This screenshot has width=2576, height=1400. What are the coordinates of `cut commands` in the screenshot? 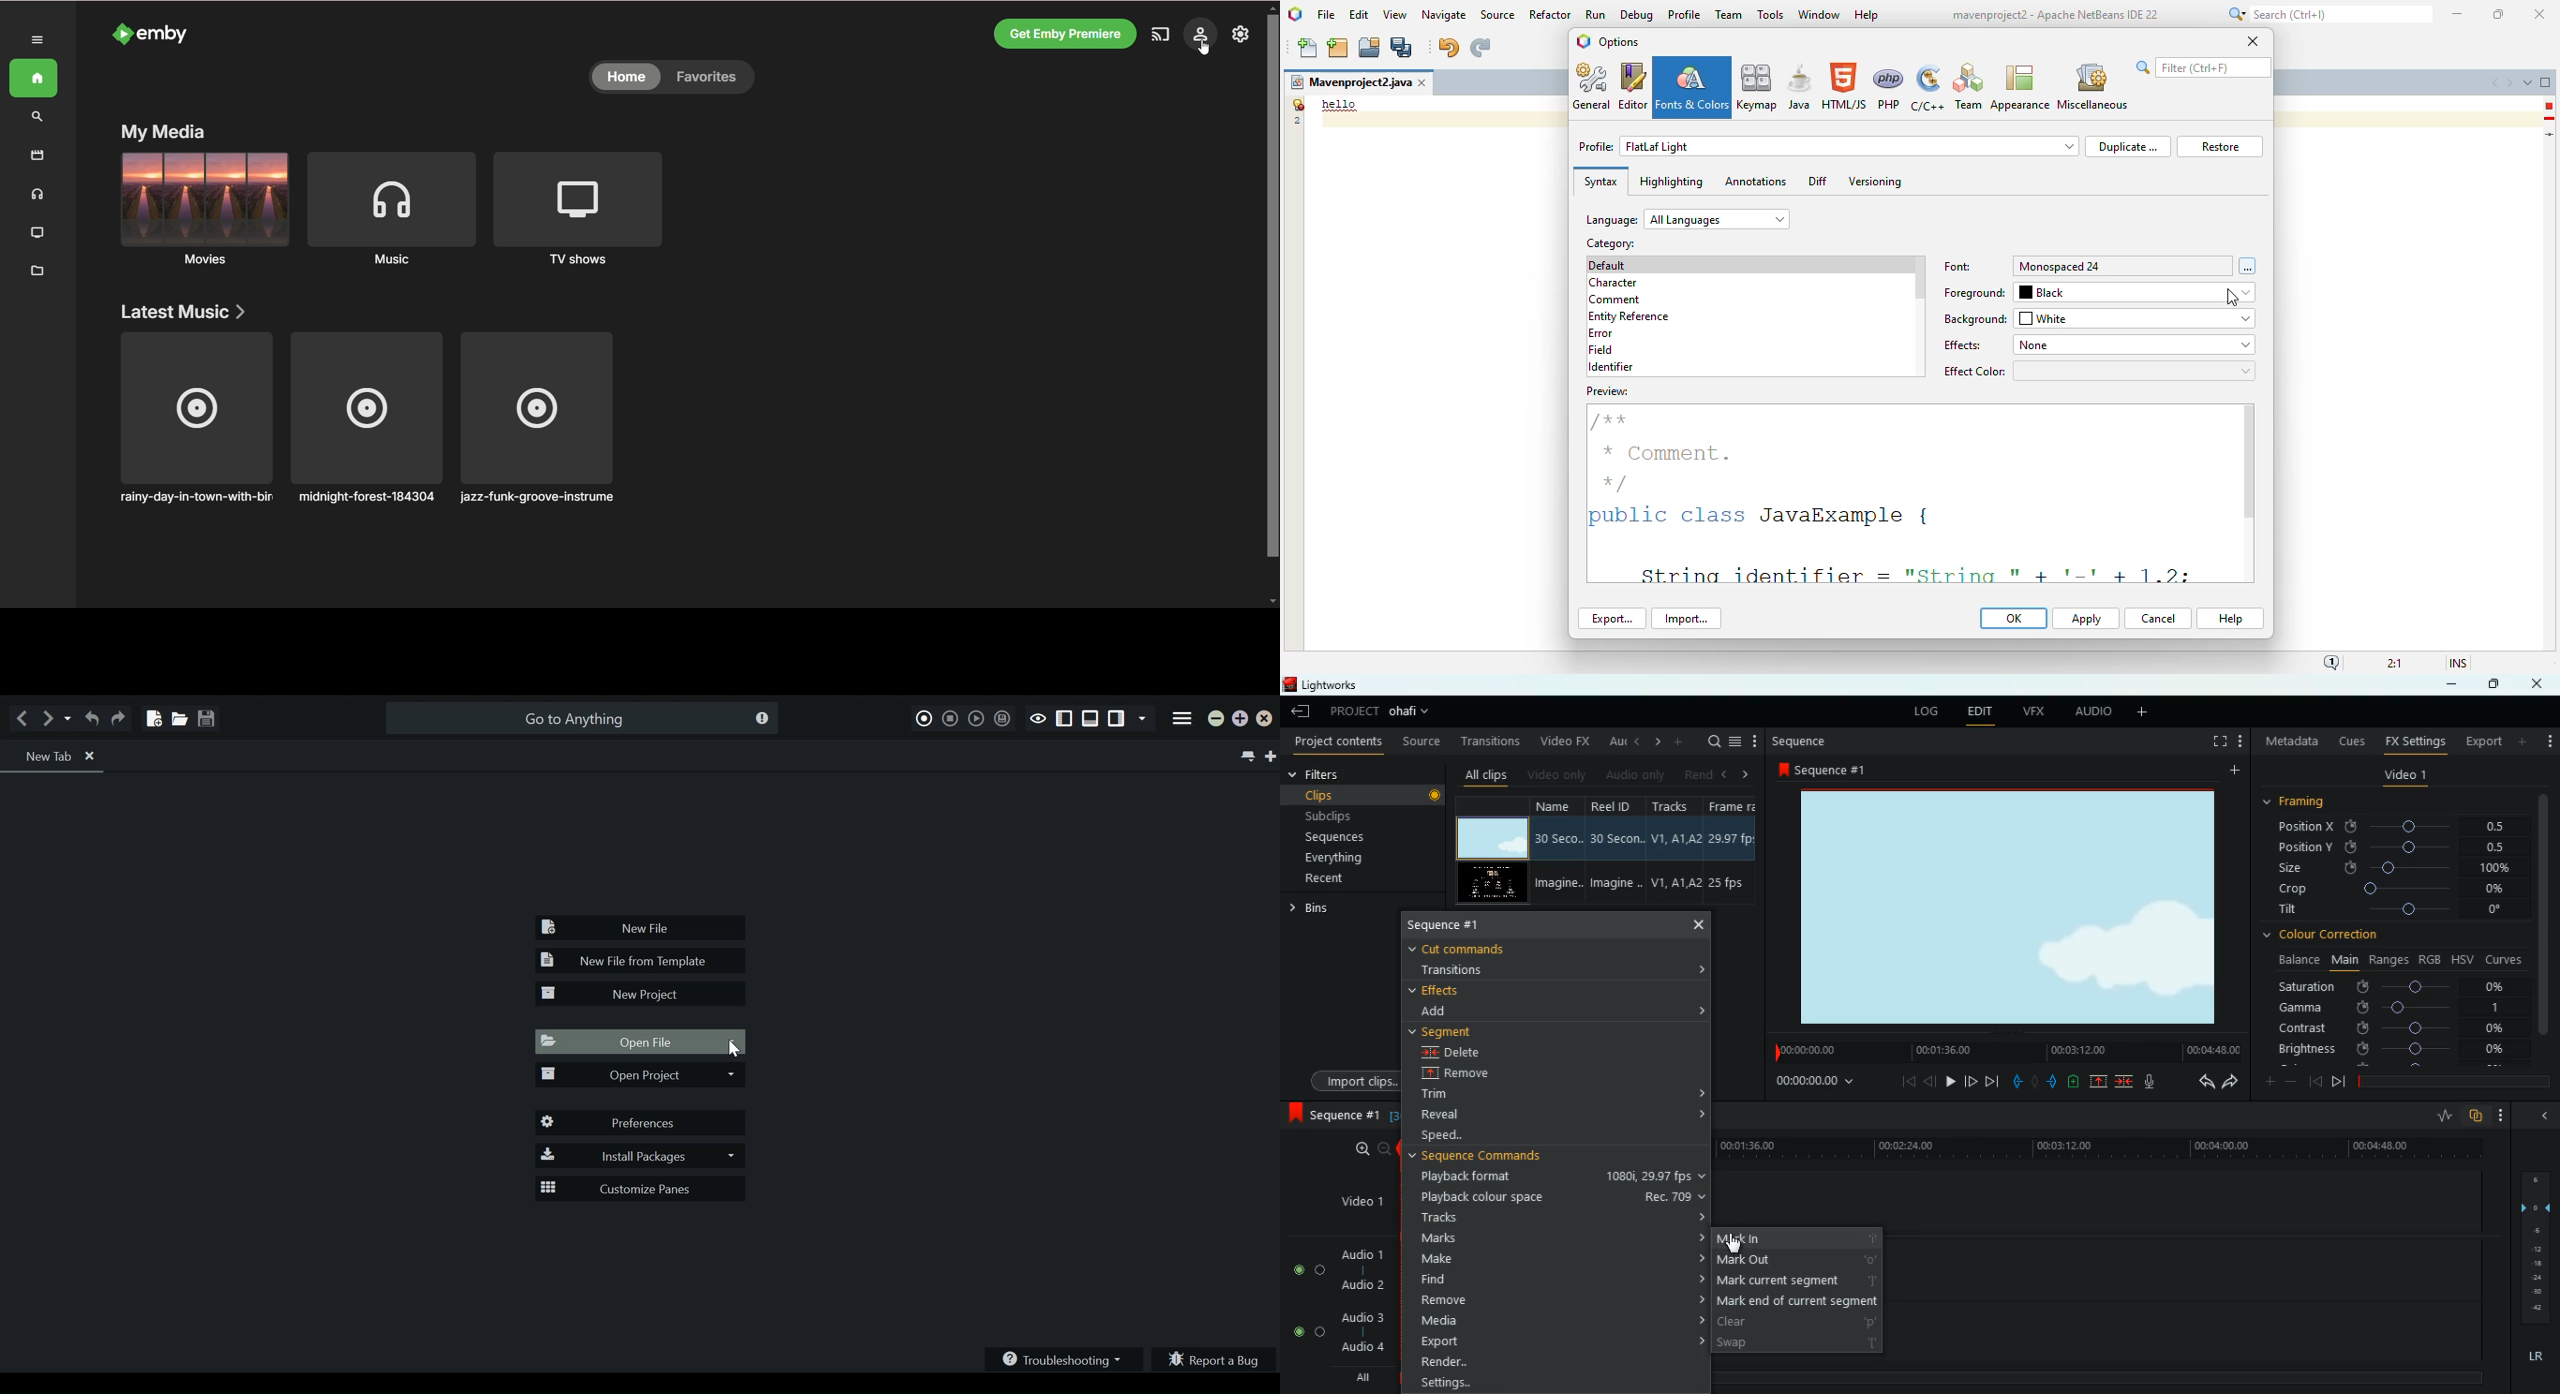 It's located at (1474, 949).